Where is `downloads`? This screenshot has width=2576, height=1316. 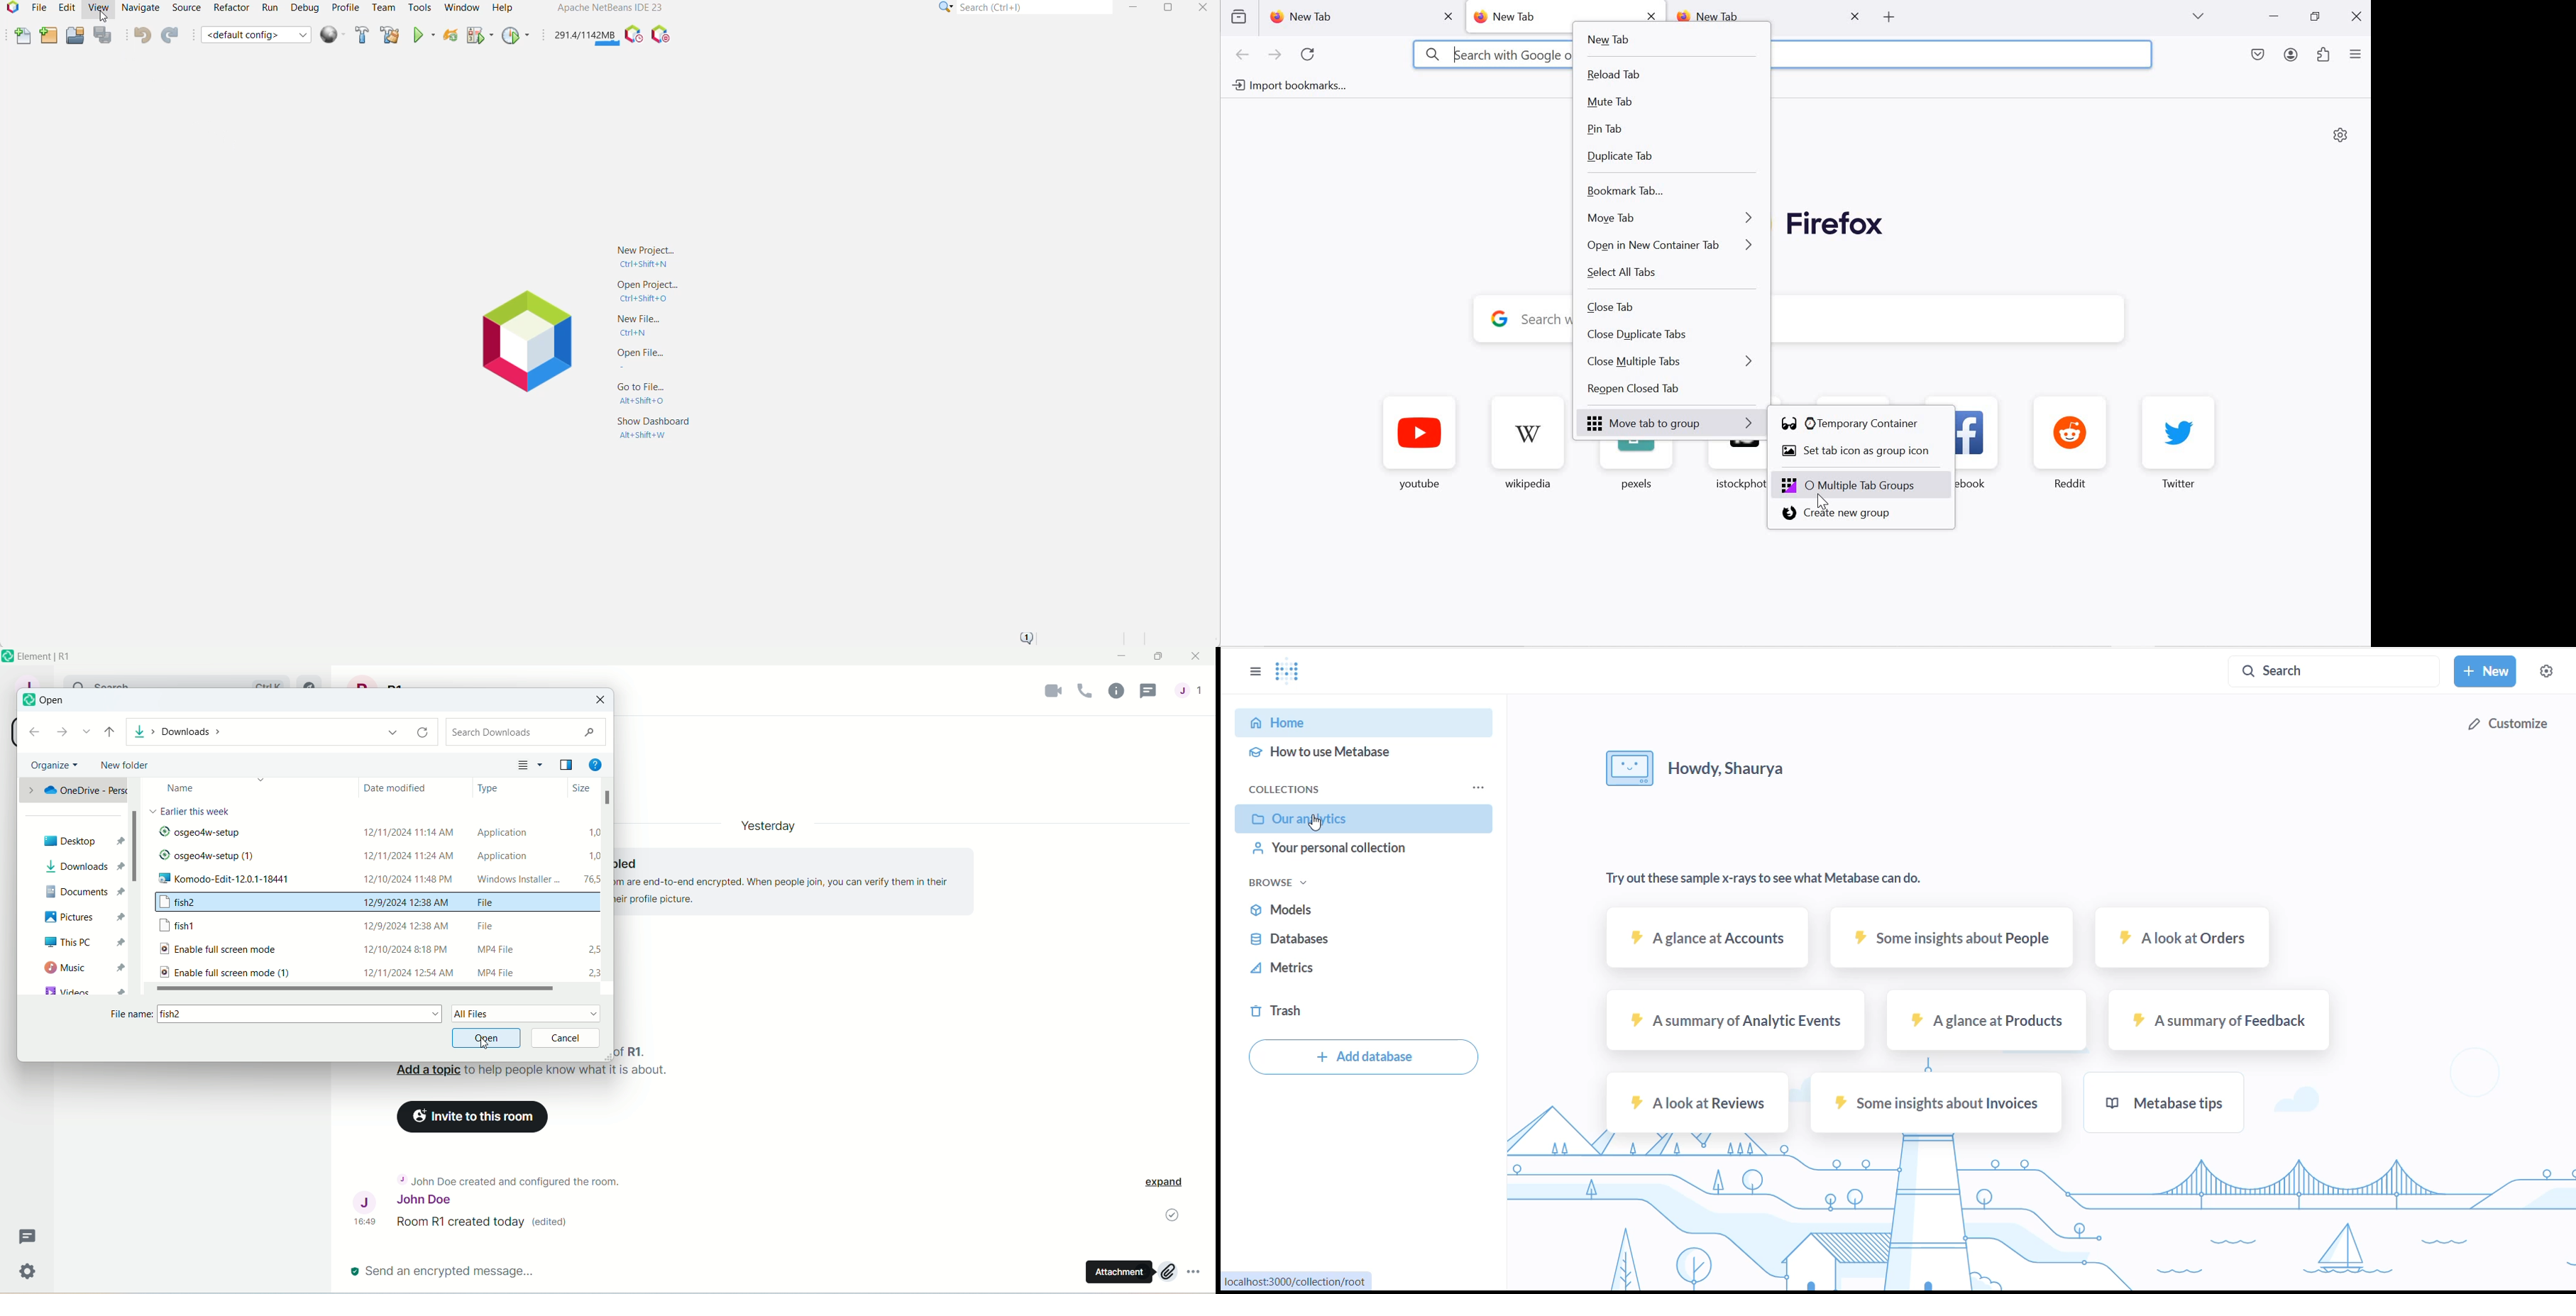 downloads is located at coordinates (85, 867).